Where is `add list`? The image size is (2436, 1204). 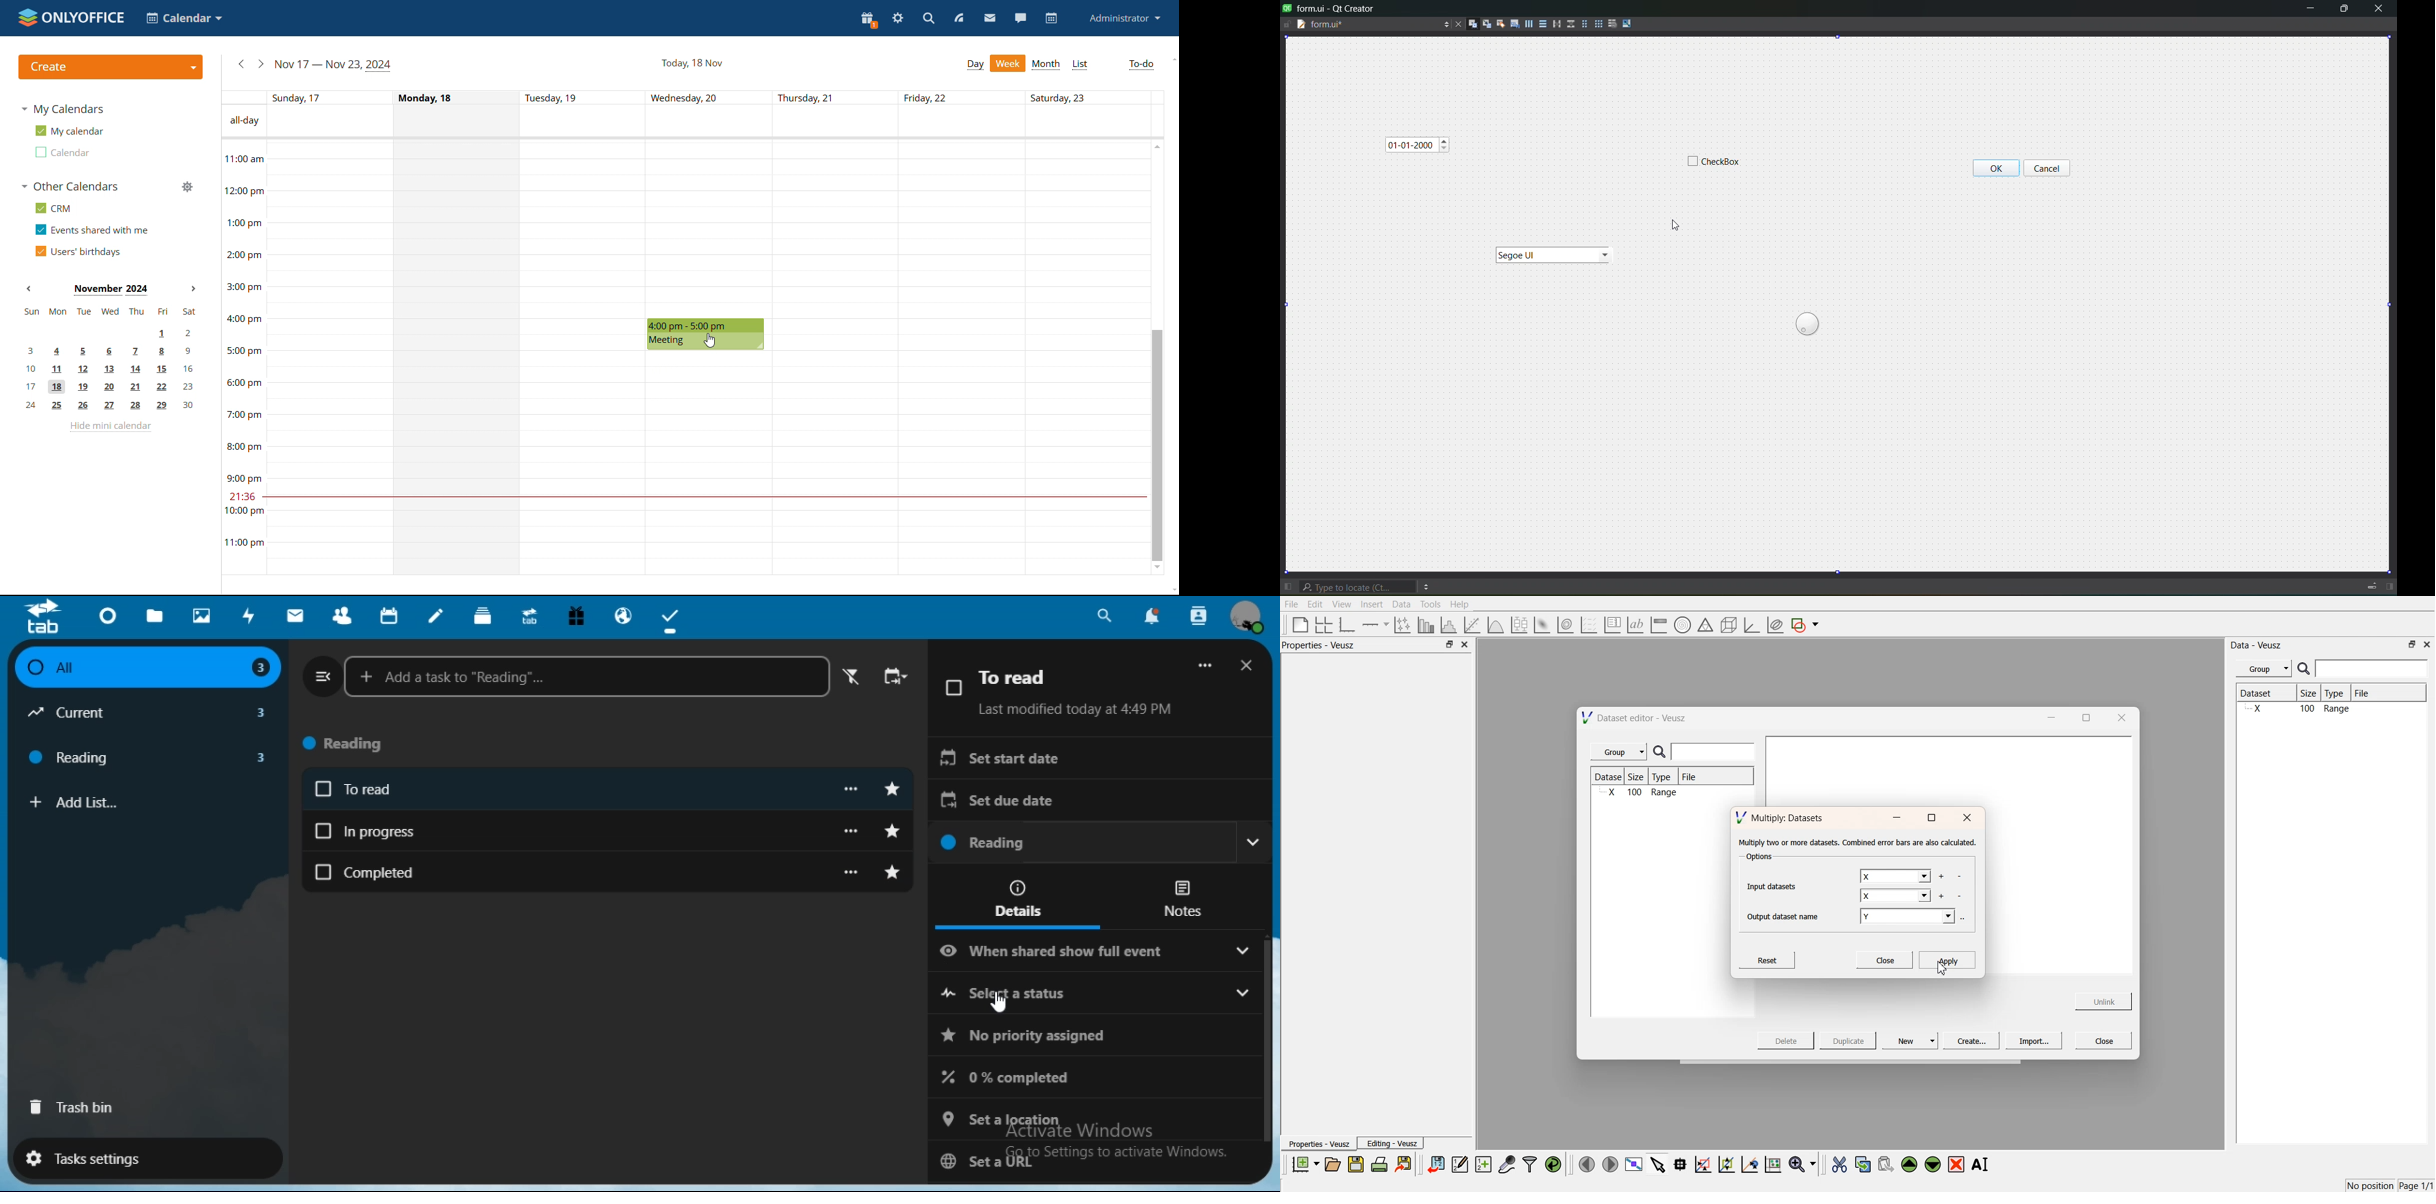 add list is located at coordinates (146, 803).